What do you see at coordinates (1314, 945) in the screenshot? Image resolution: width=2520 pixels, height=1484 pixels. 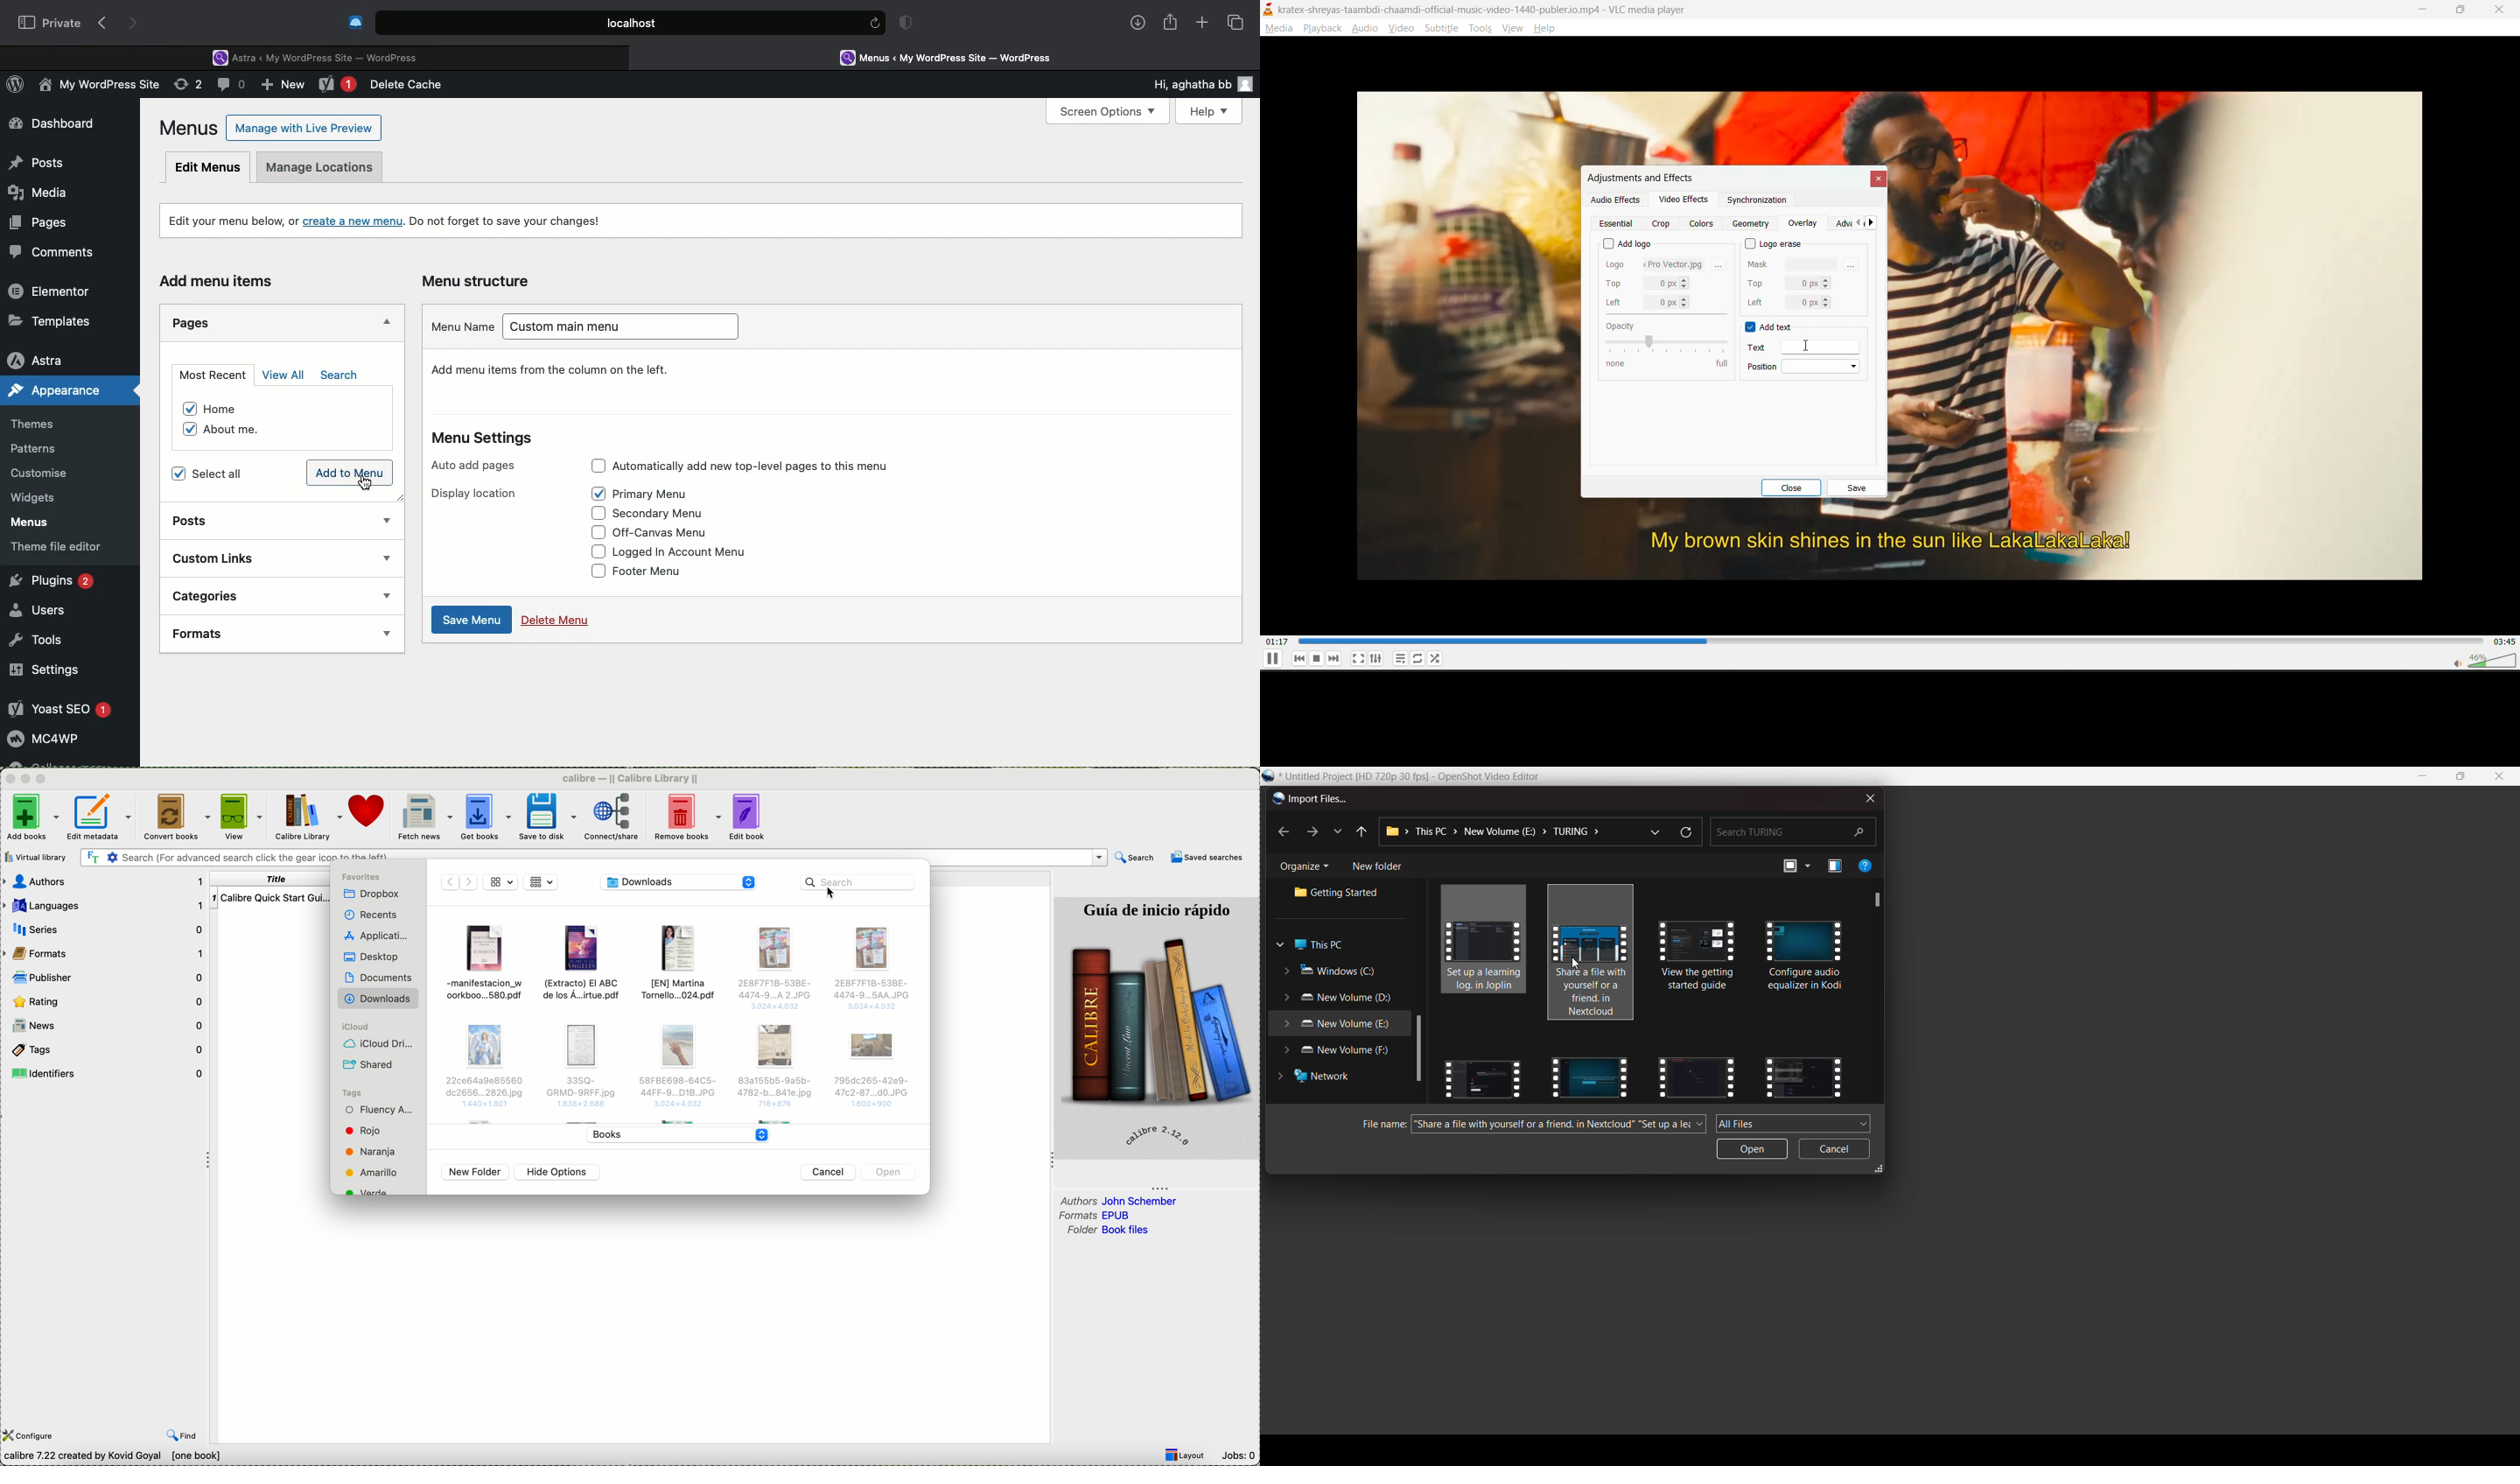 I see `this pc` at bounding box center [1314, 945].